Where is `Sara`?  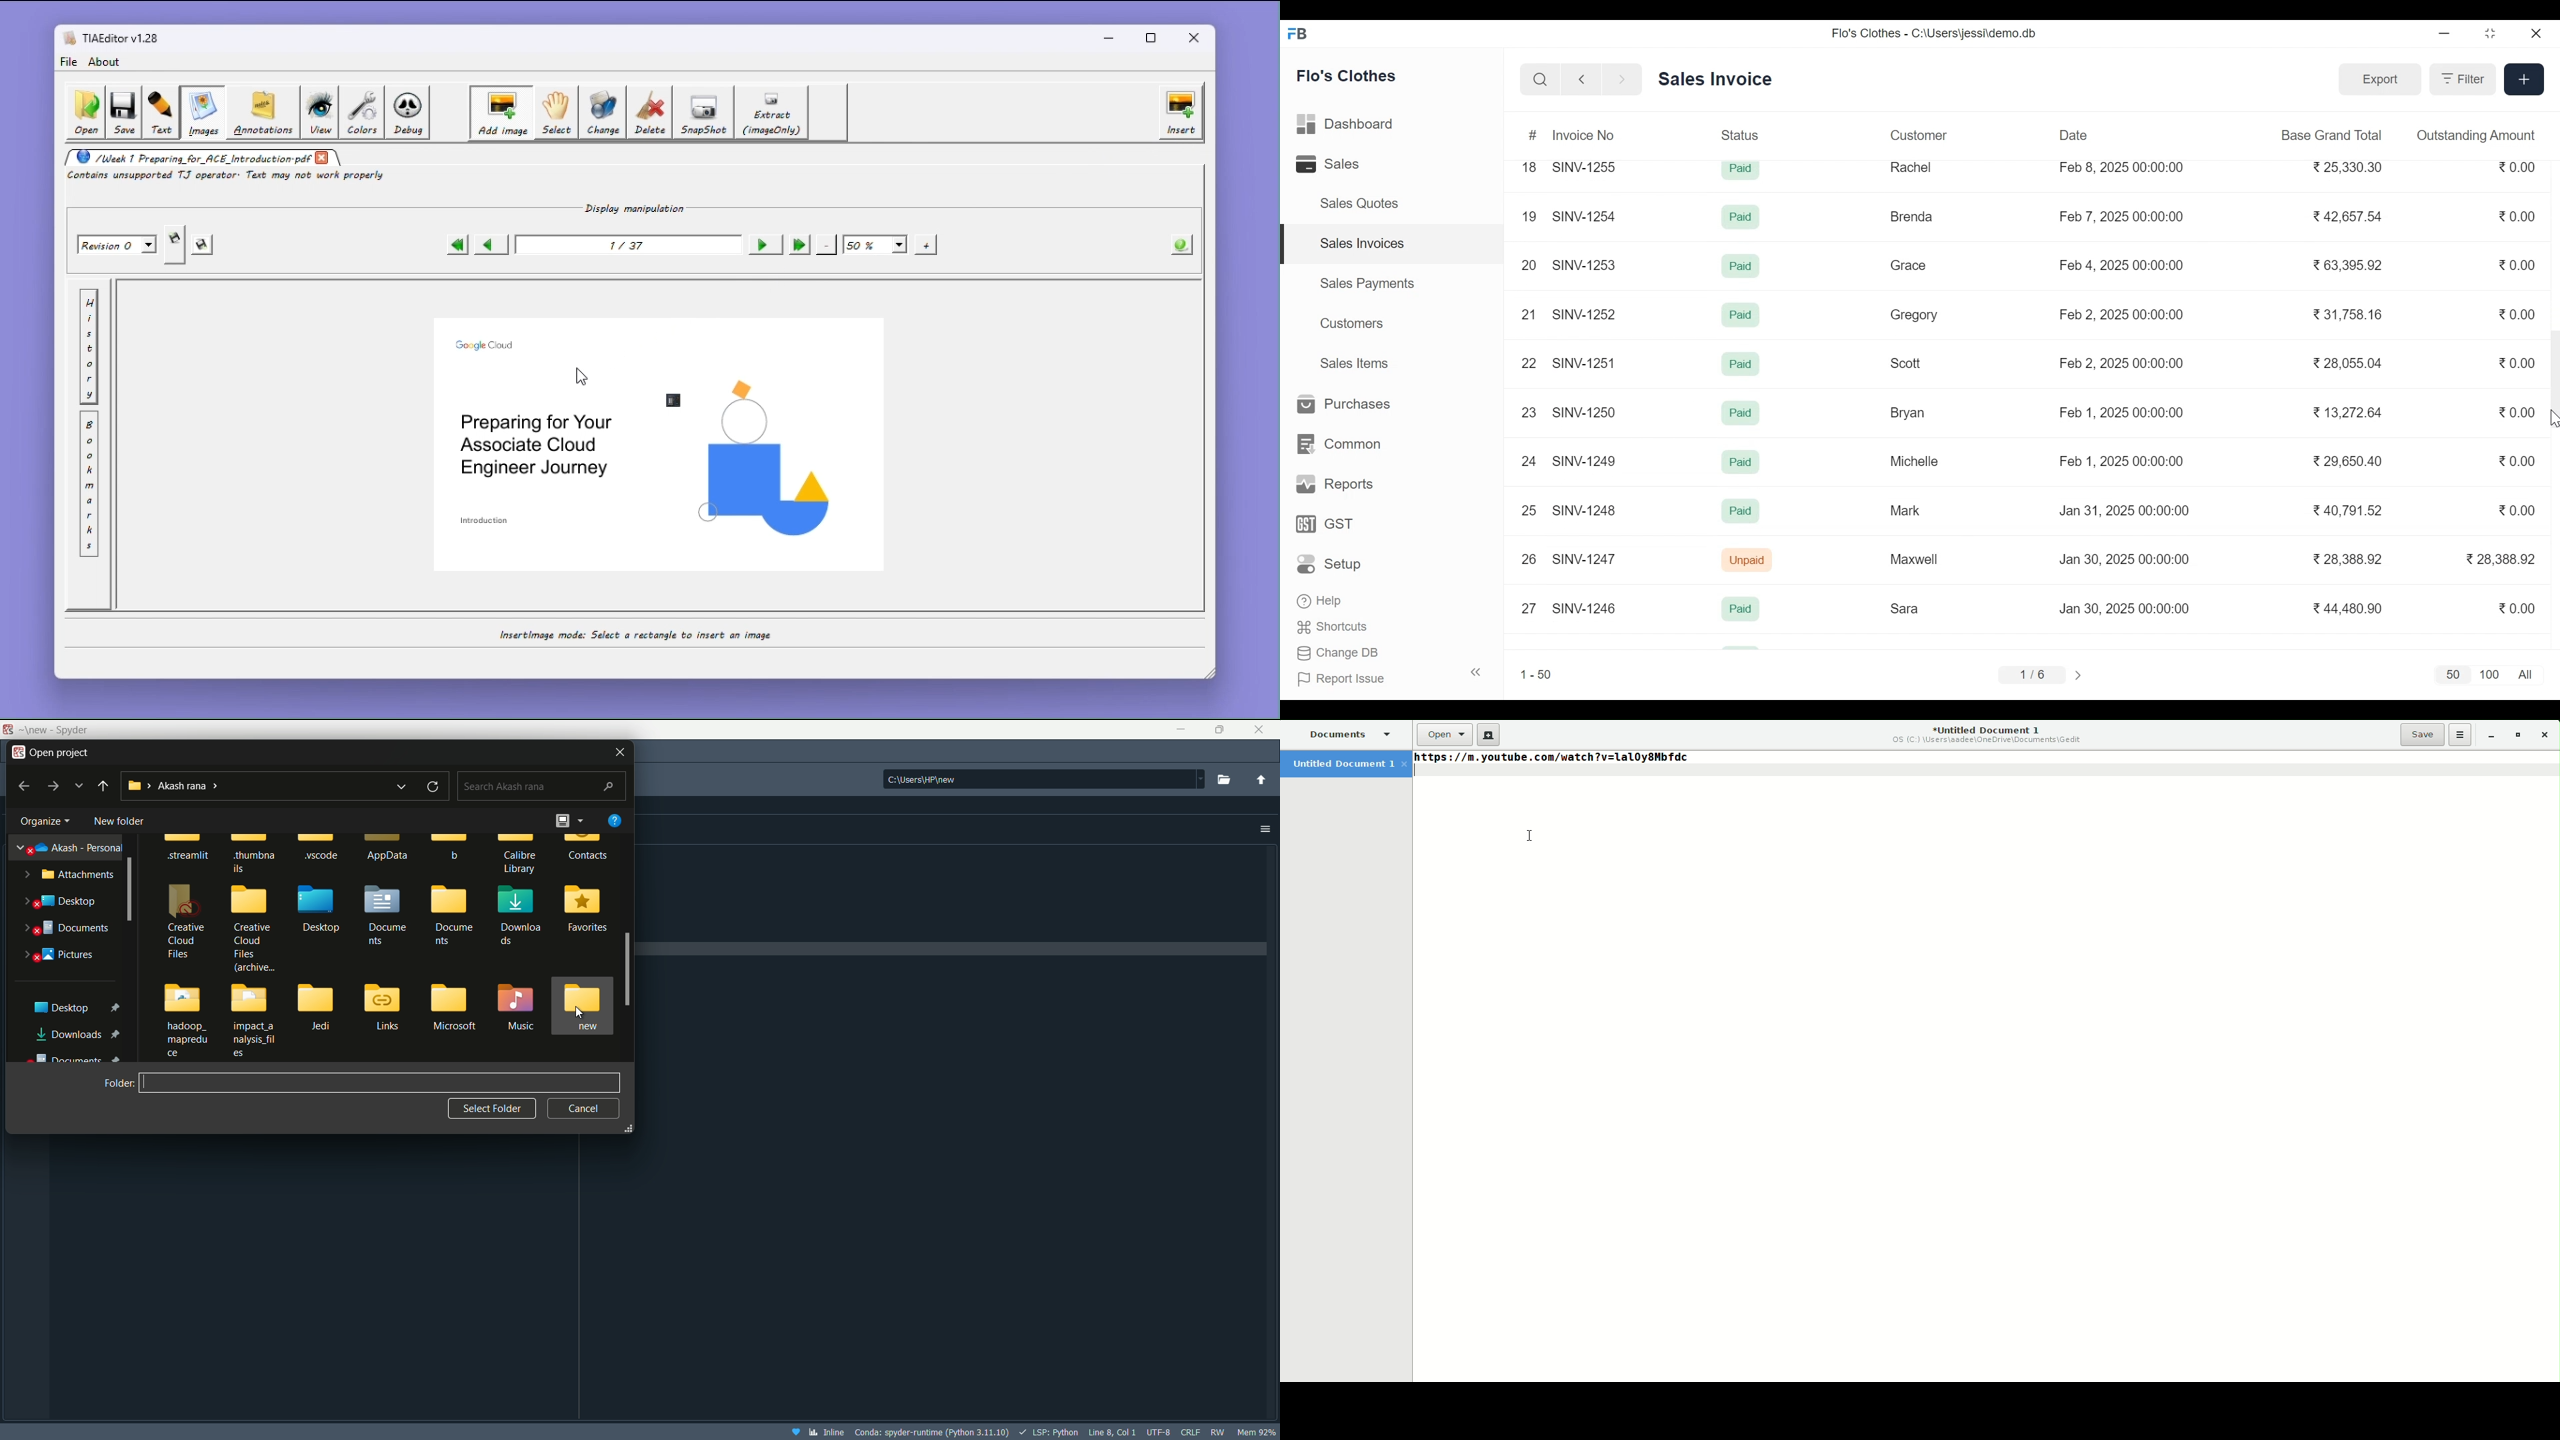 Sara is located at coordinates (1907, 609).